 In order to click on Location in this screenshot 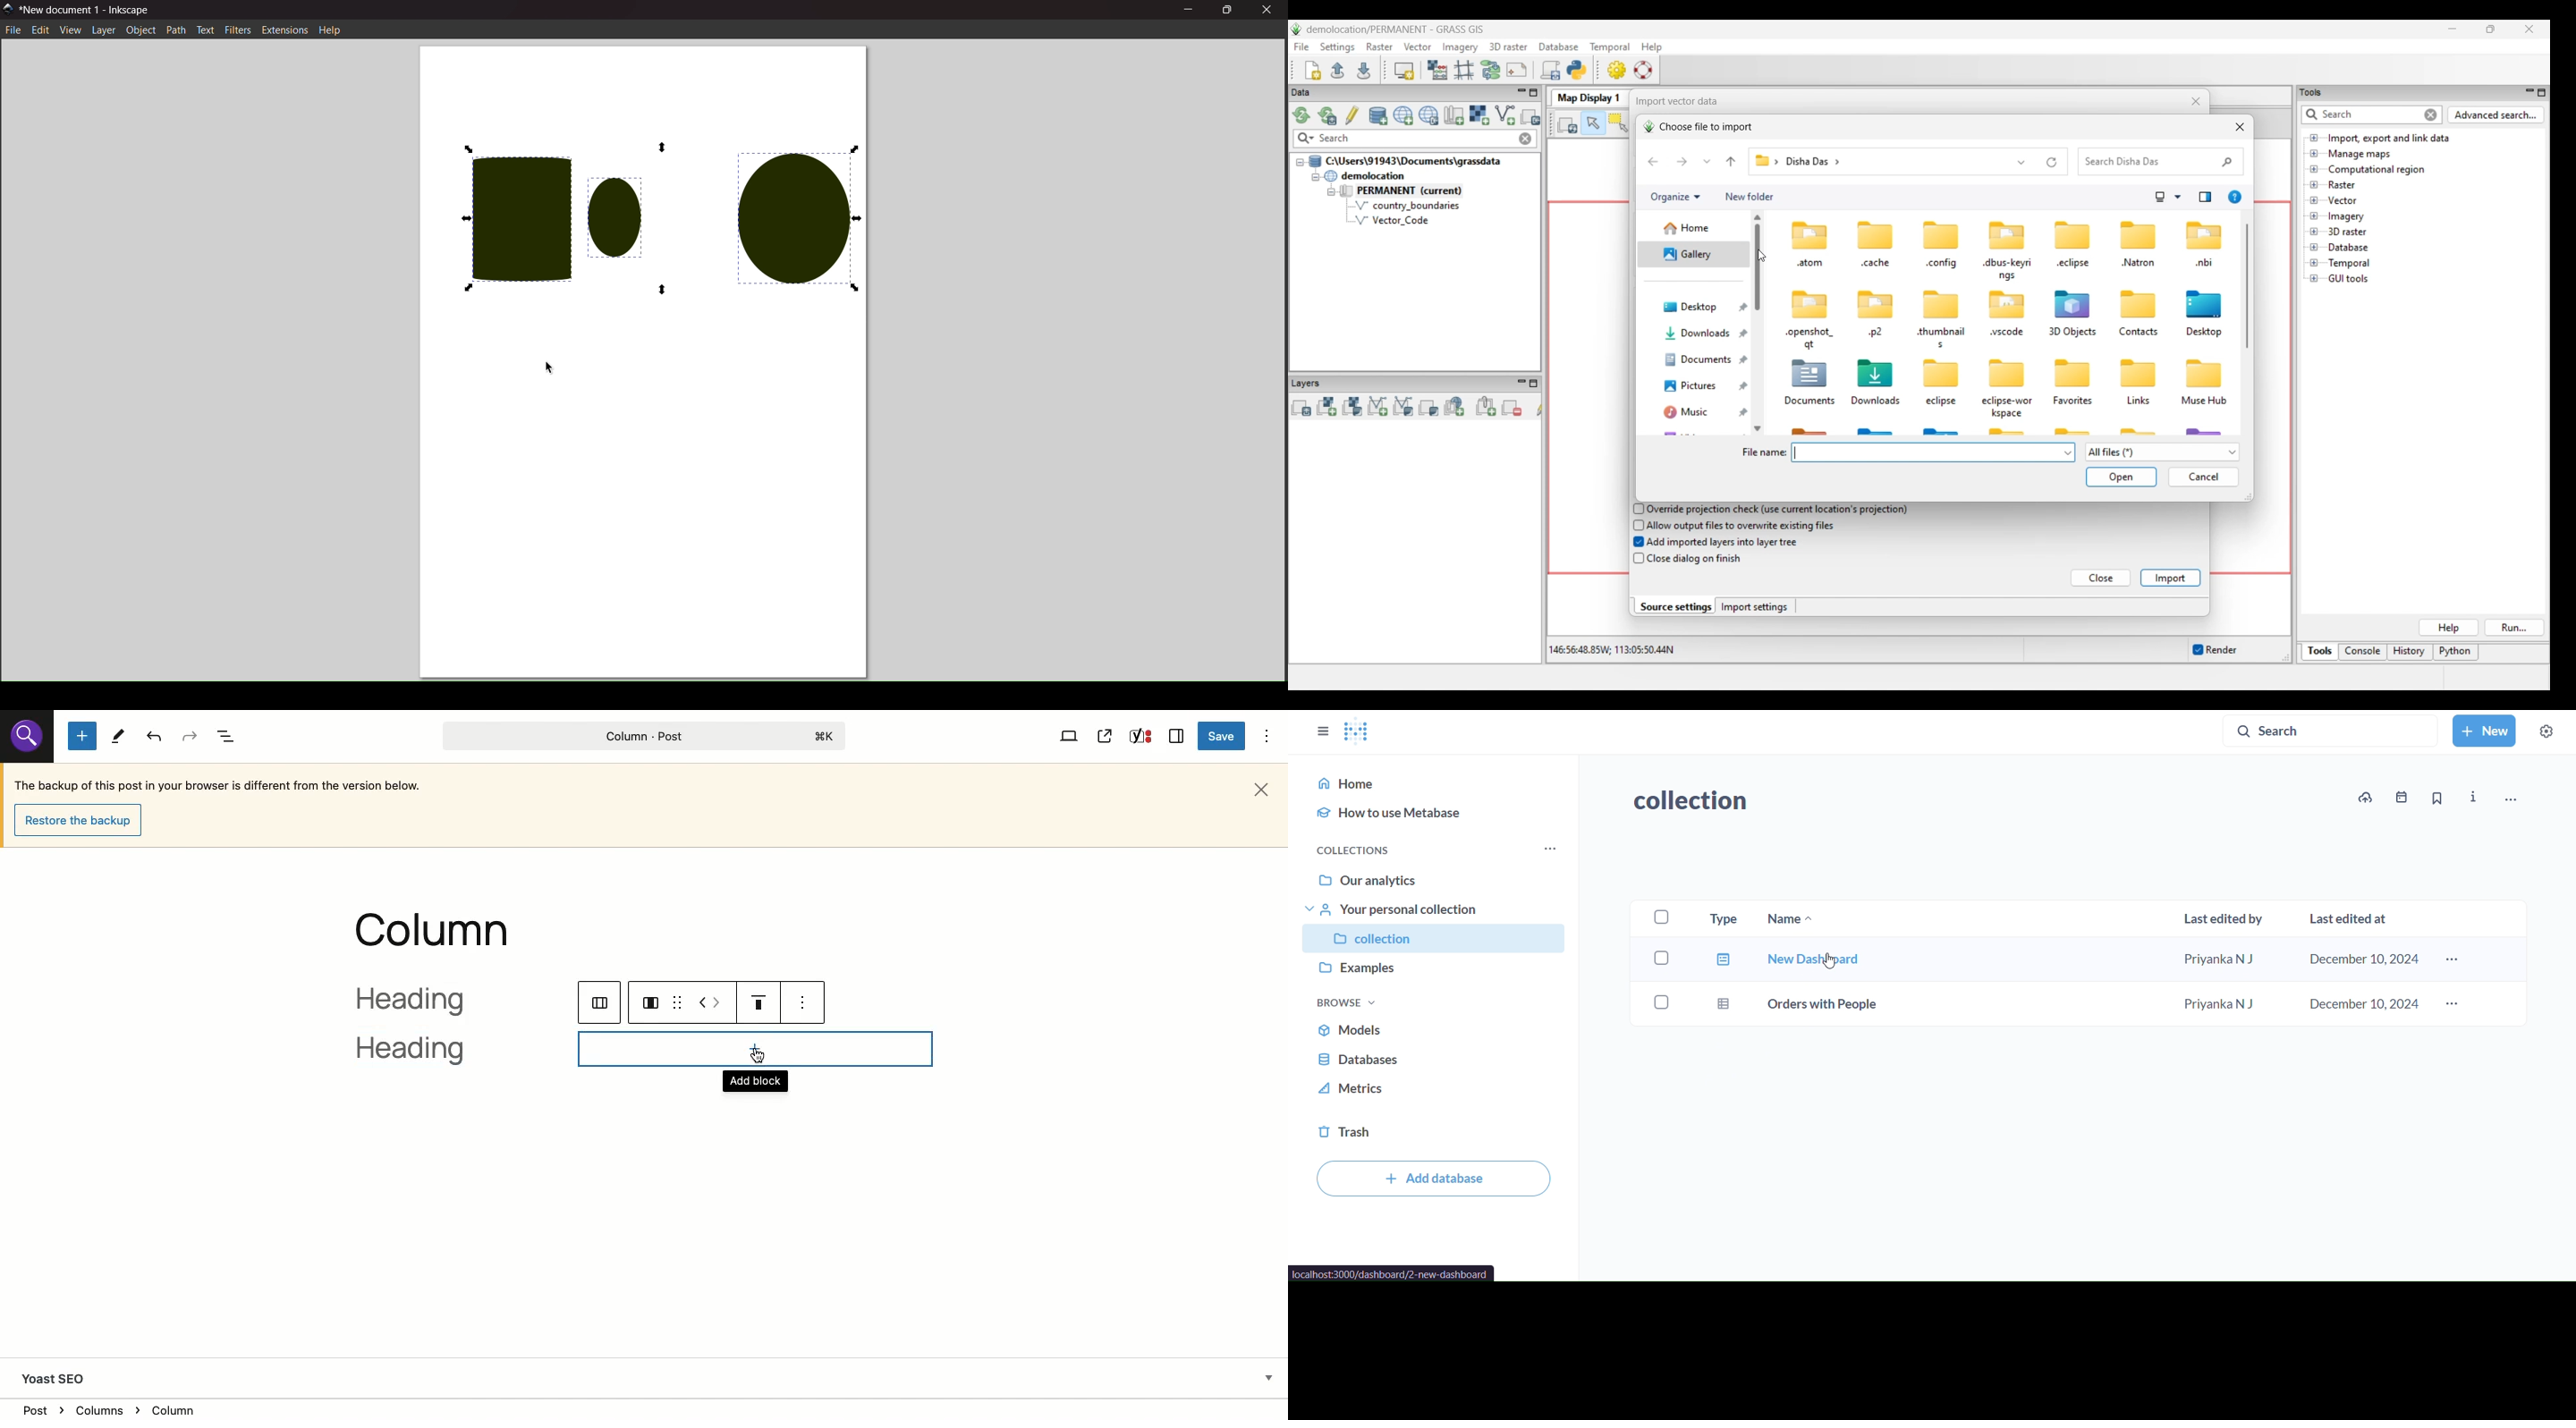, I will do `click(646, 1409)`.